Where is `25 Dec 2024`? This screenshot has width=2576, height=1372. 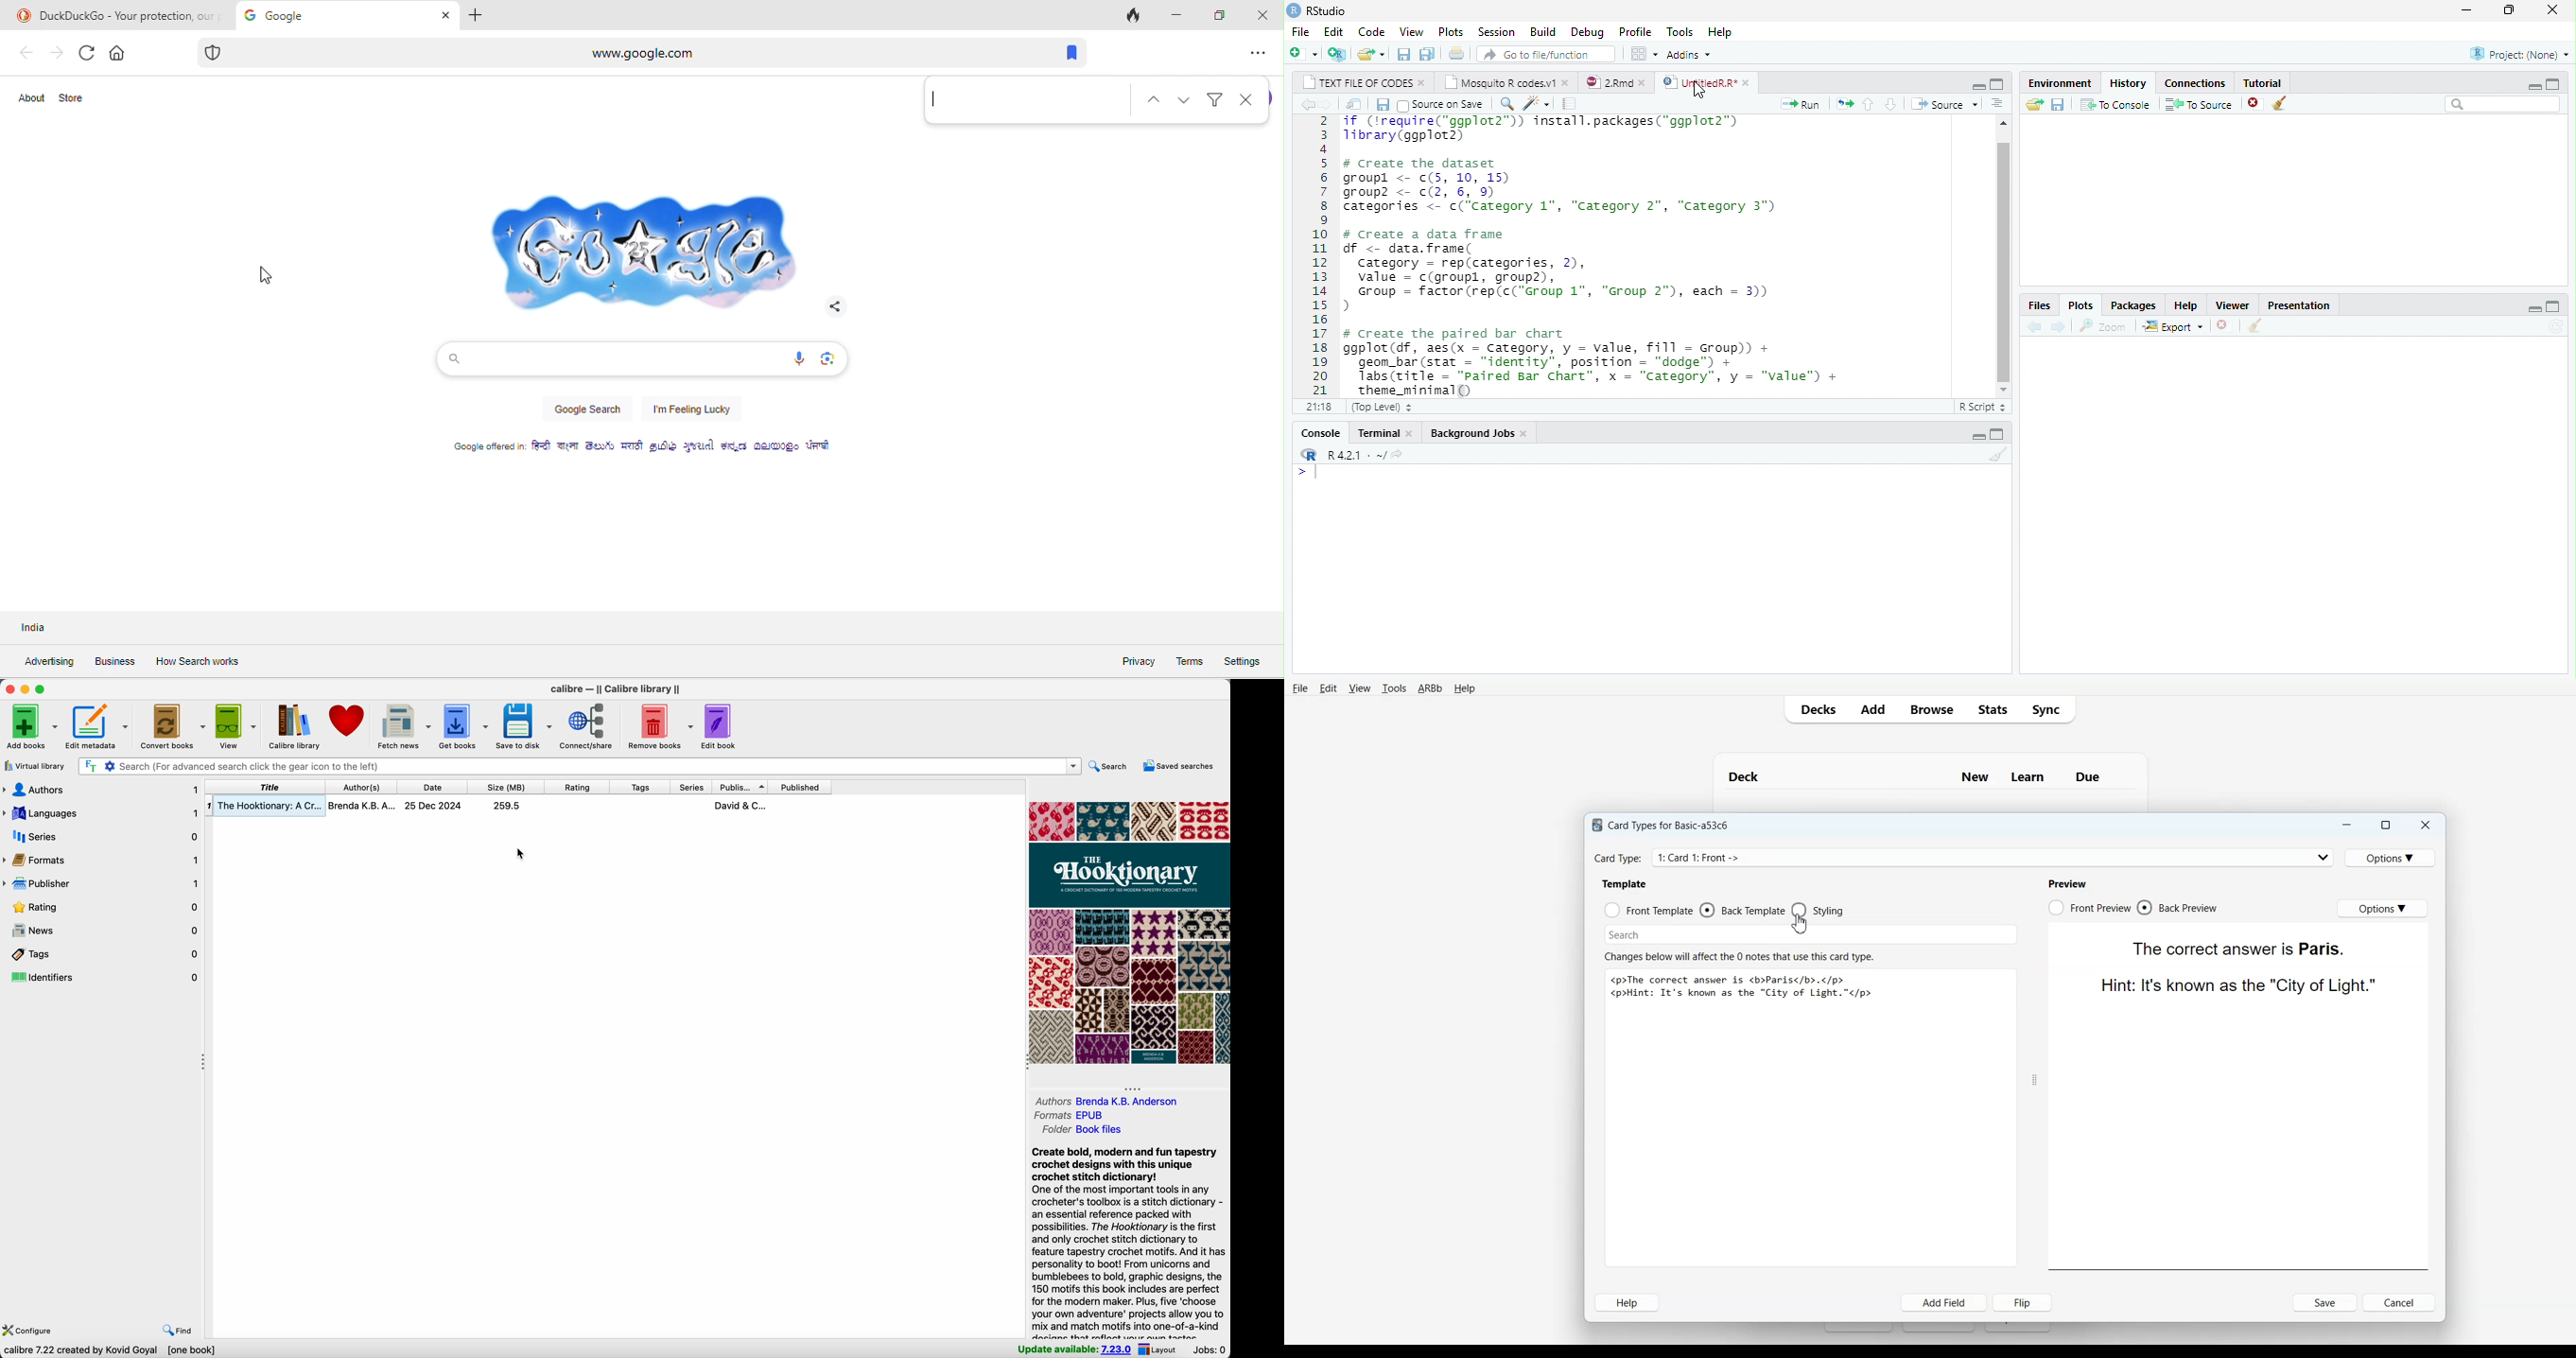
25 Dec 2024 is located at coordinates (434, 805).